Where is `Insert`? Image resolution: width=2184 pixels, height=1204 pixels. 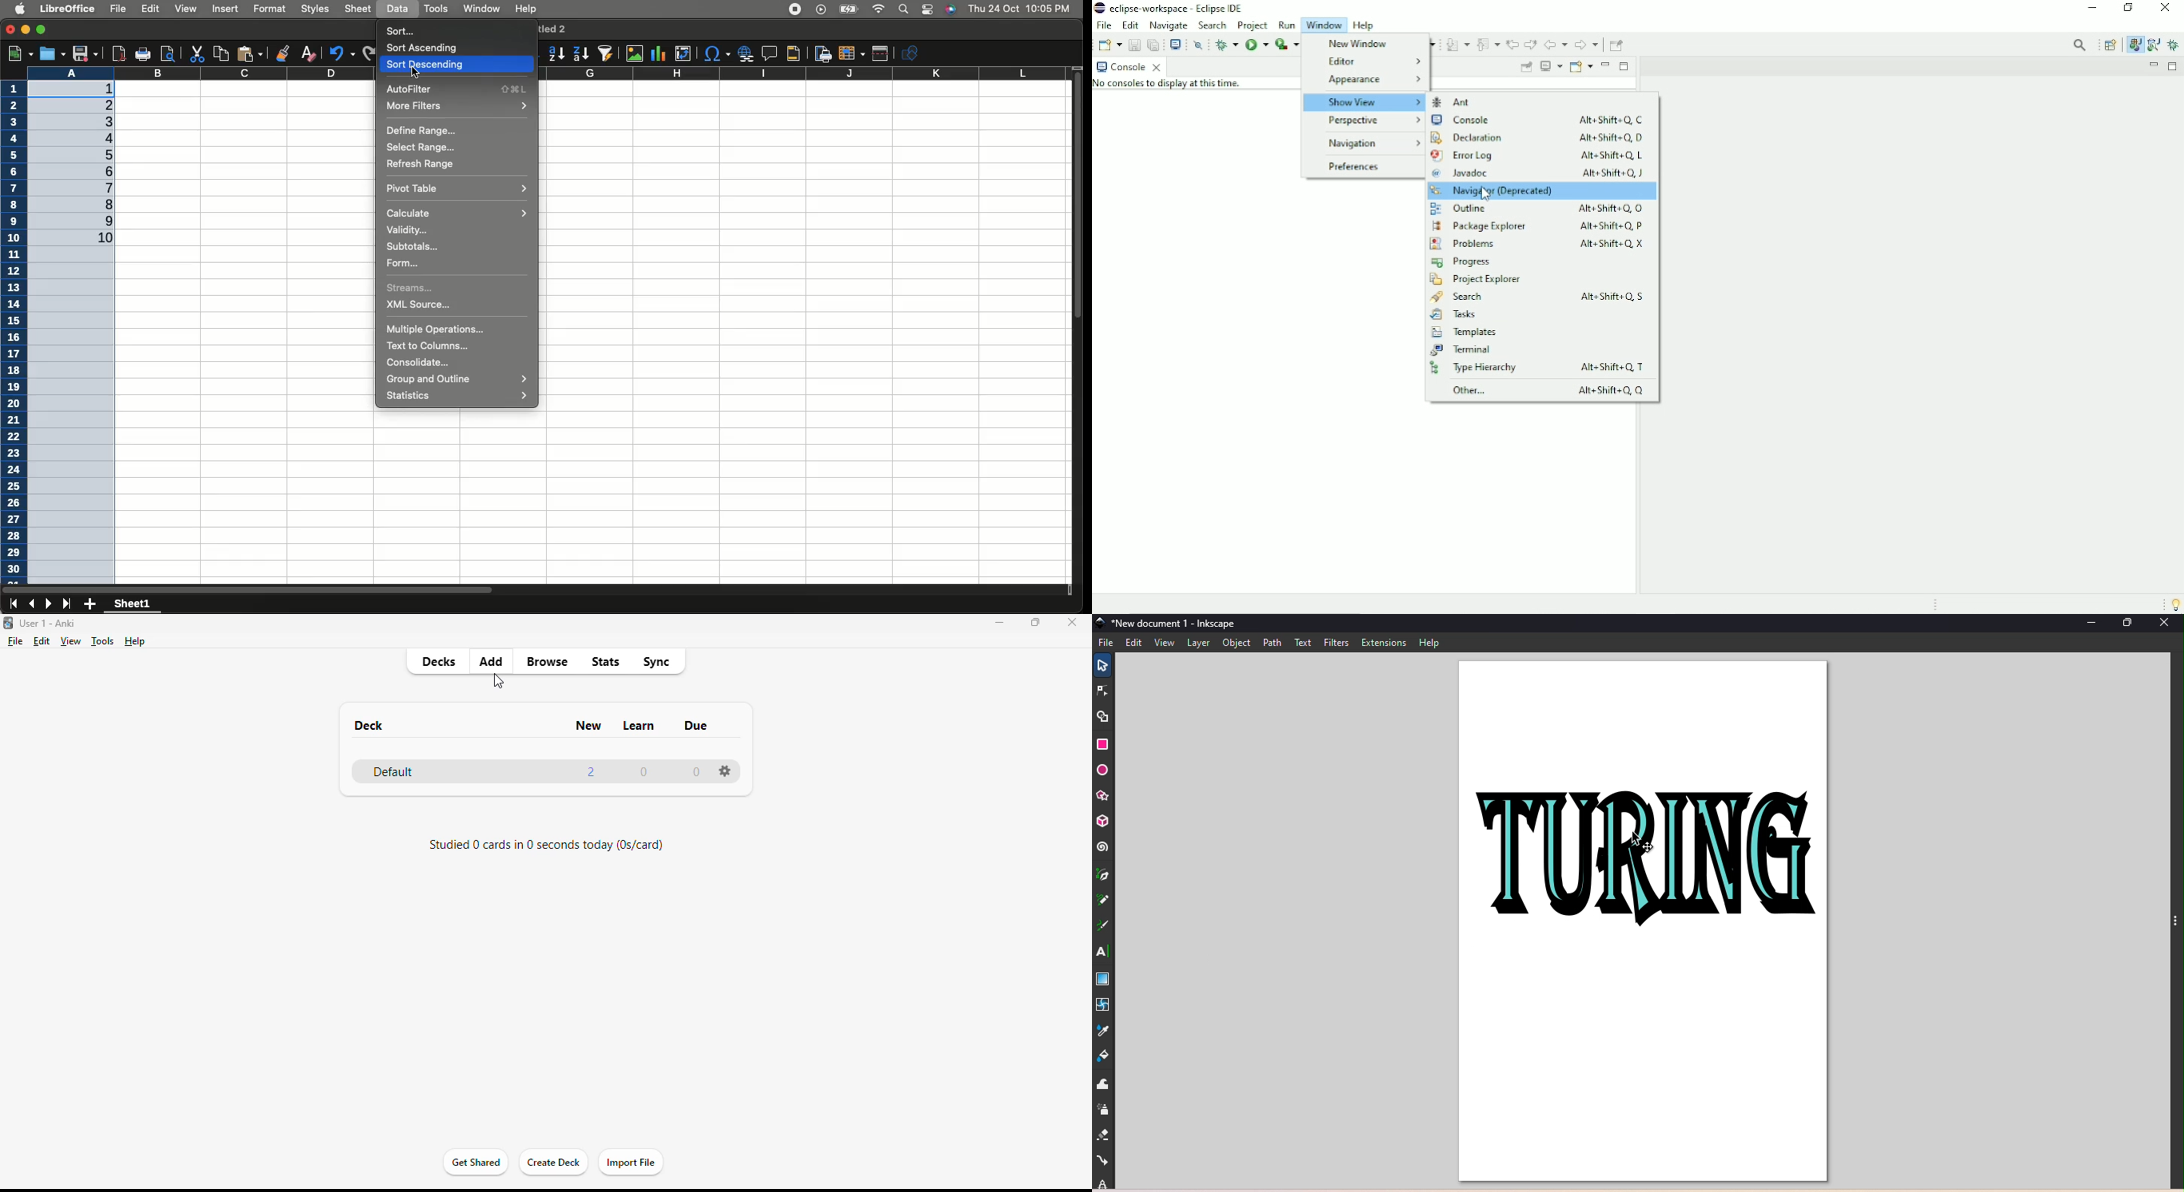 Insert is located at coordinates (227, 11).